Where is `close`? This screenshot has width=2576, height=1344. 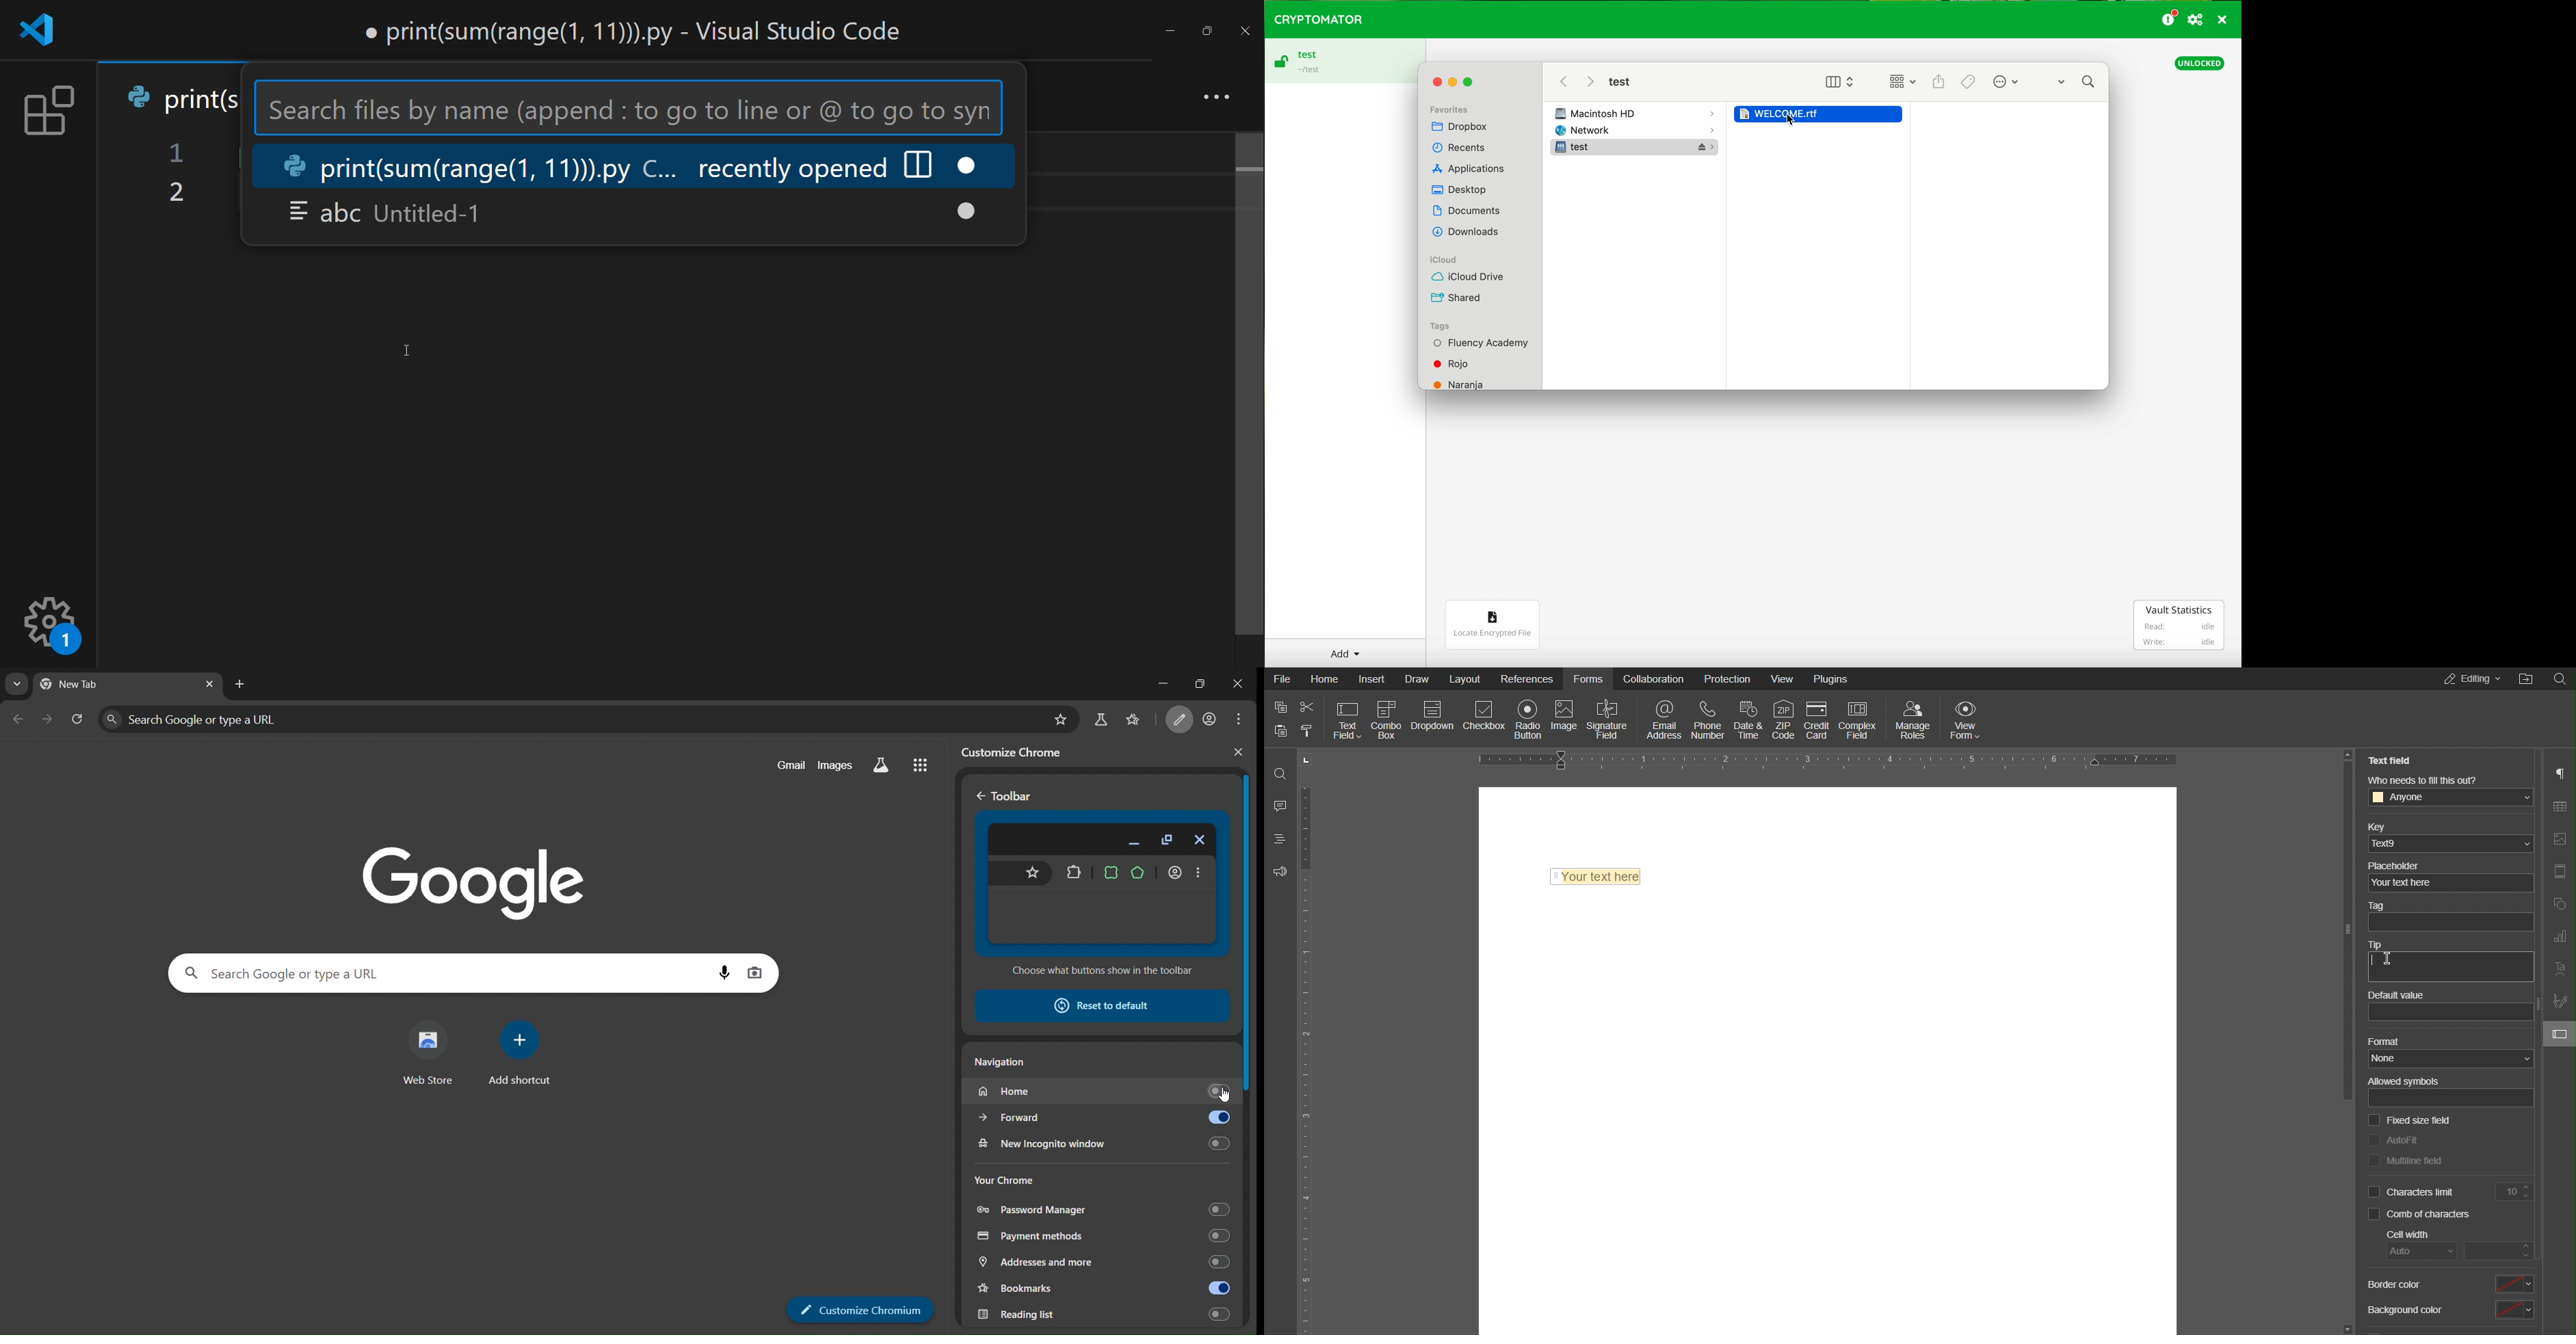 close is located at coordinates (1238, 685).